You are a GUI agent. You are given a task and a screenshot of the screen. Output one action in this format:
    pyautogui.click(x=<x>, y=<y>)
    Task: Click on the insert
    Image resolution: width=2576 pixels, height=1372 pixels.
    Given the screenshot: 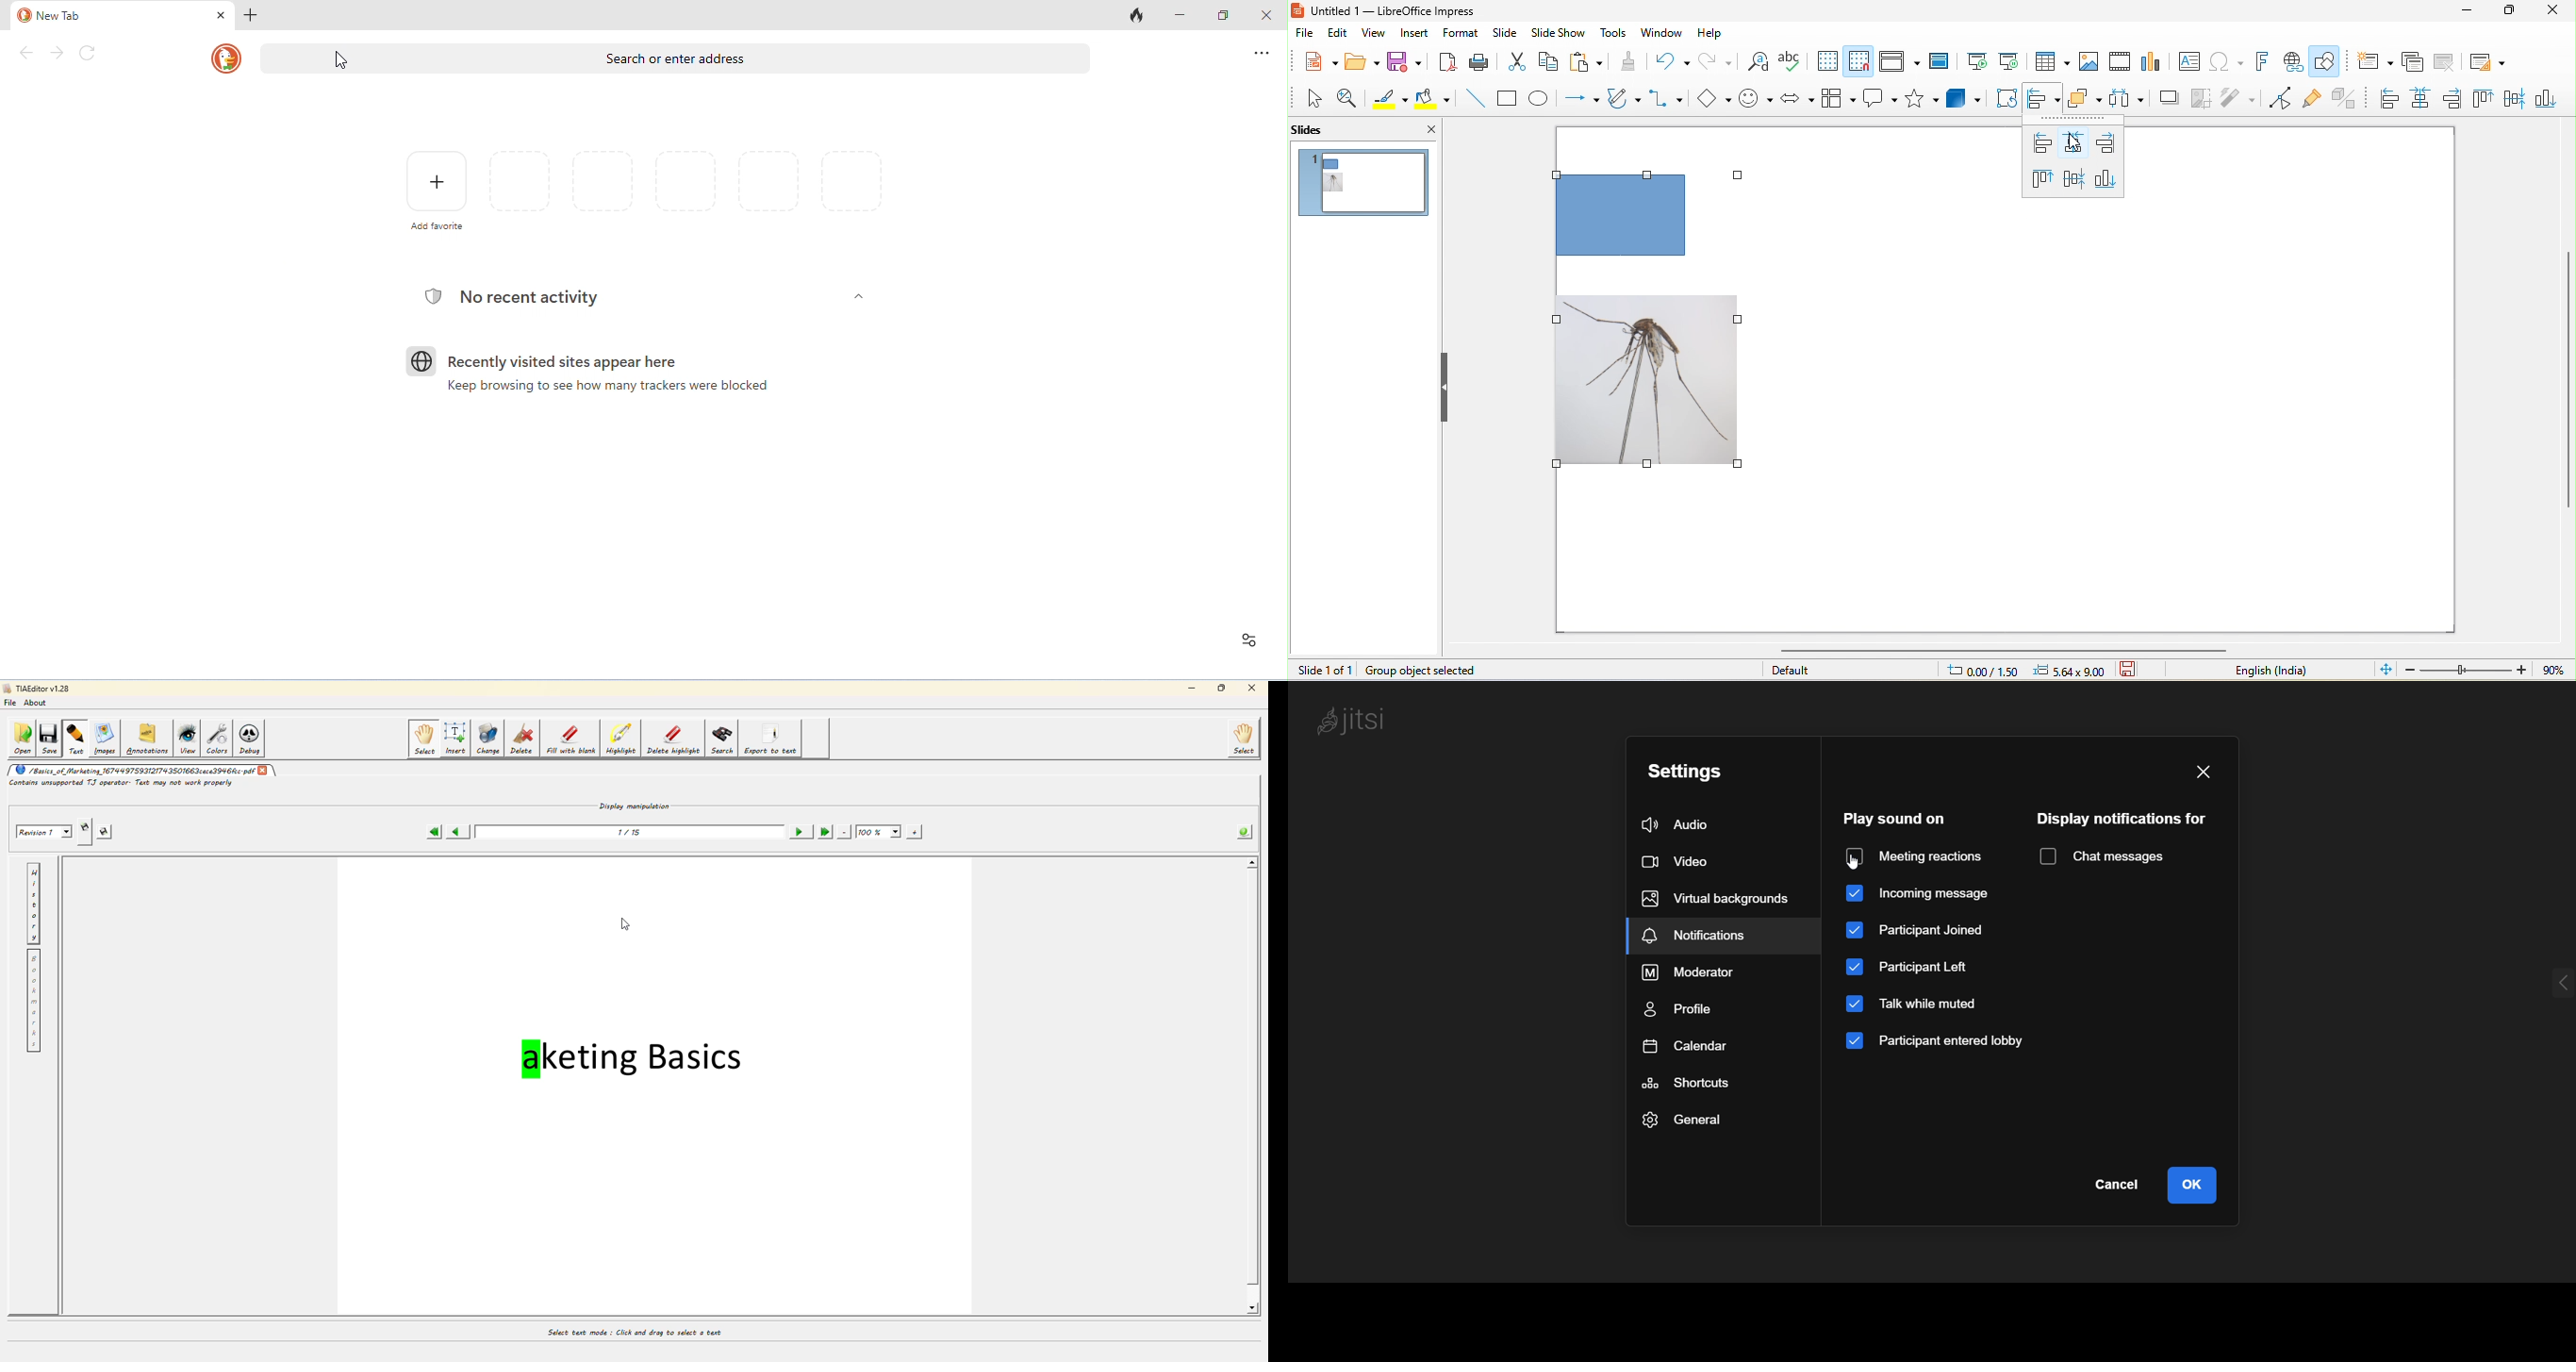 What is the action you would take?
    pyautogui.click(x=1412, y=37)
    